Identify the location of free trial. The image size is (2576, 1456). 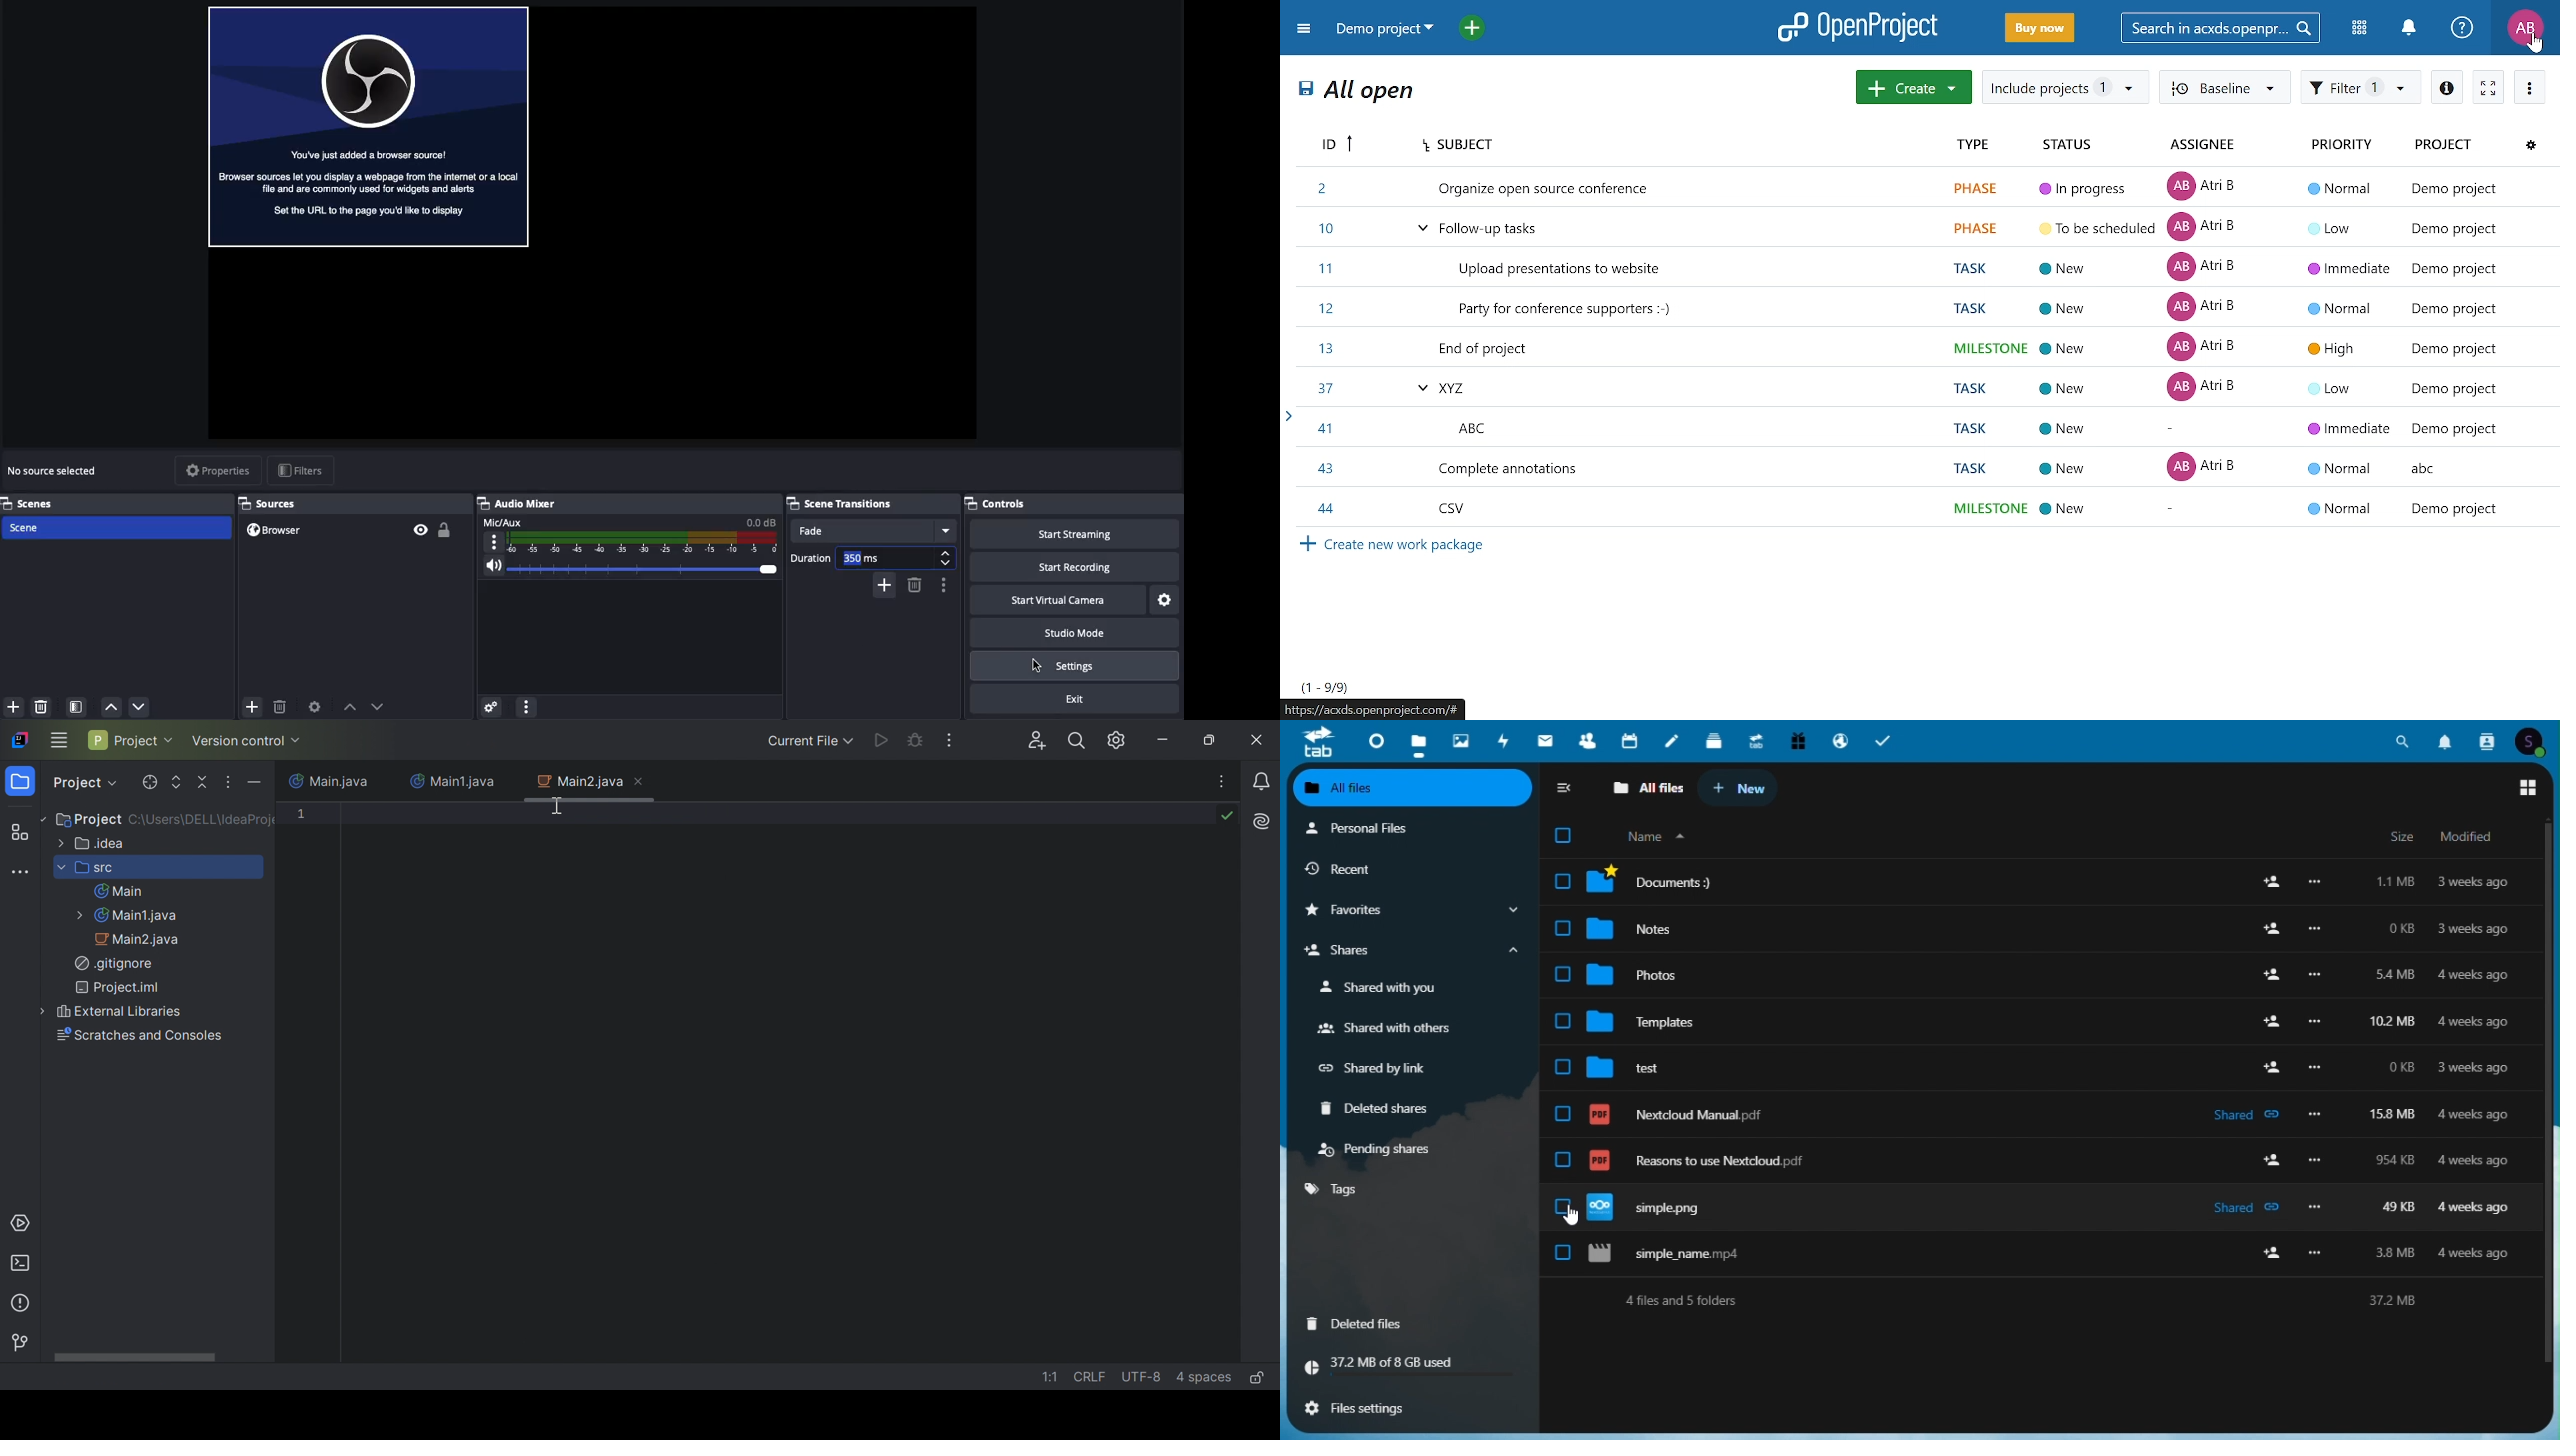
(1795, 739).